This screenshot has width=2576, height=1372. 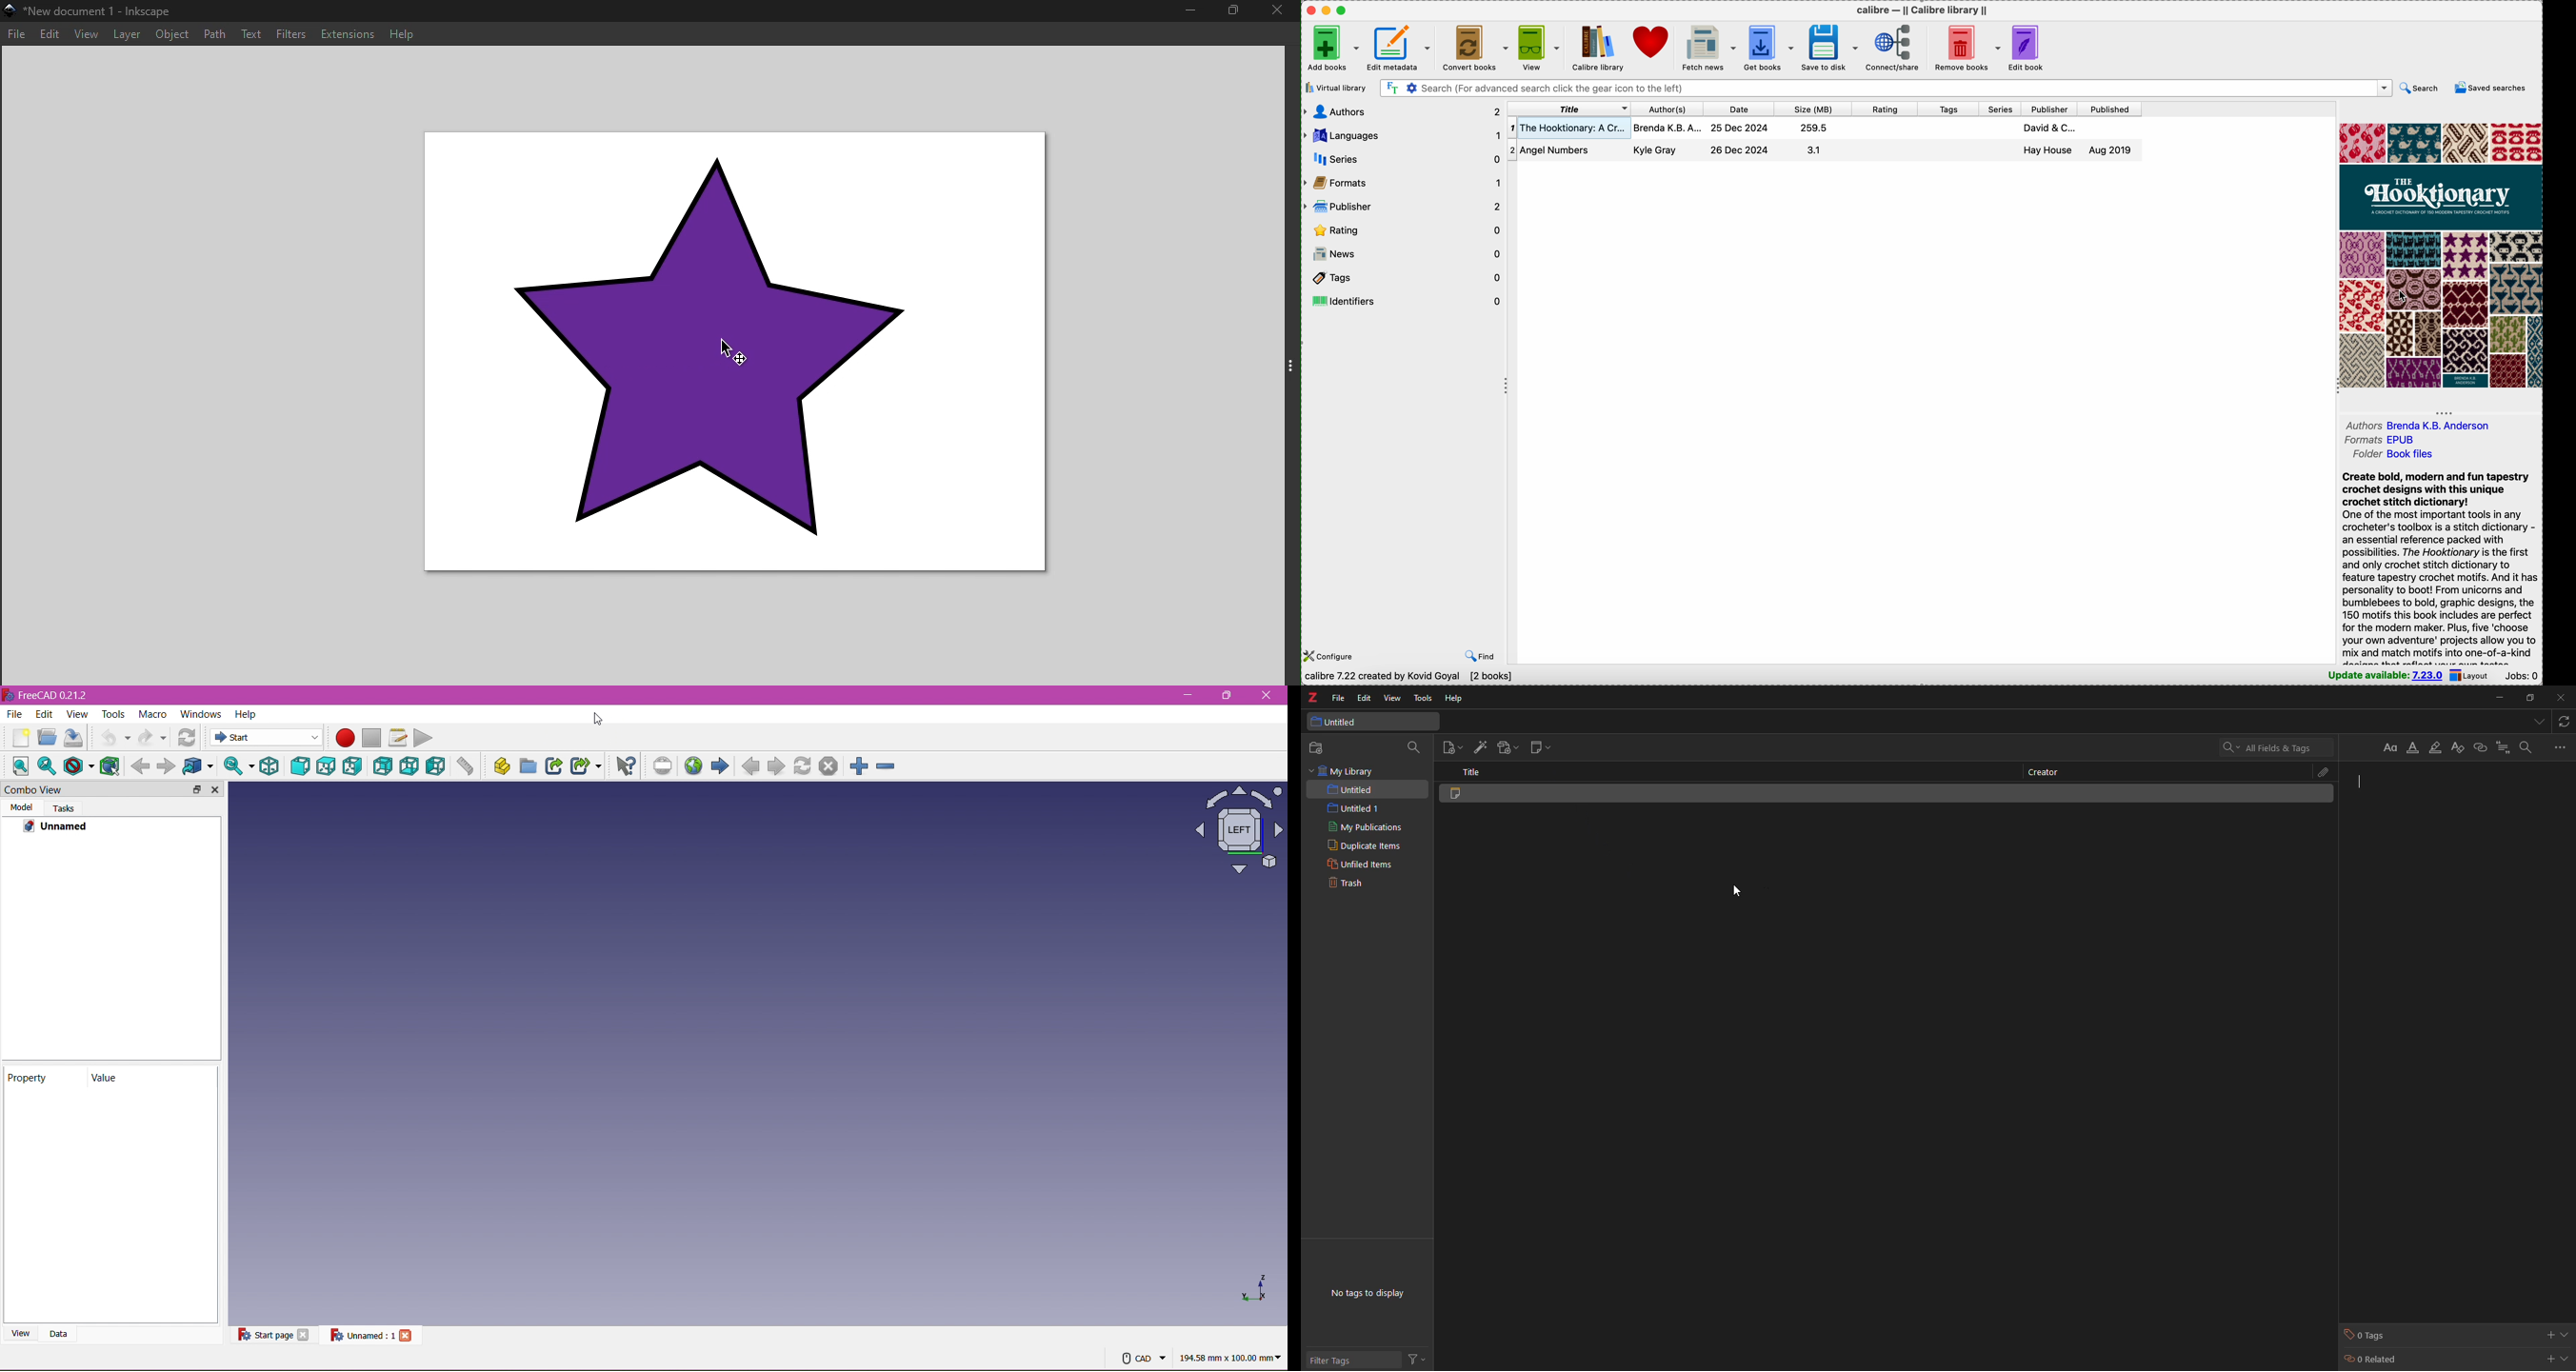 I want to click on search bar, so click(x=1884, y=88).